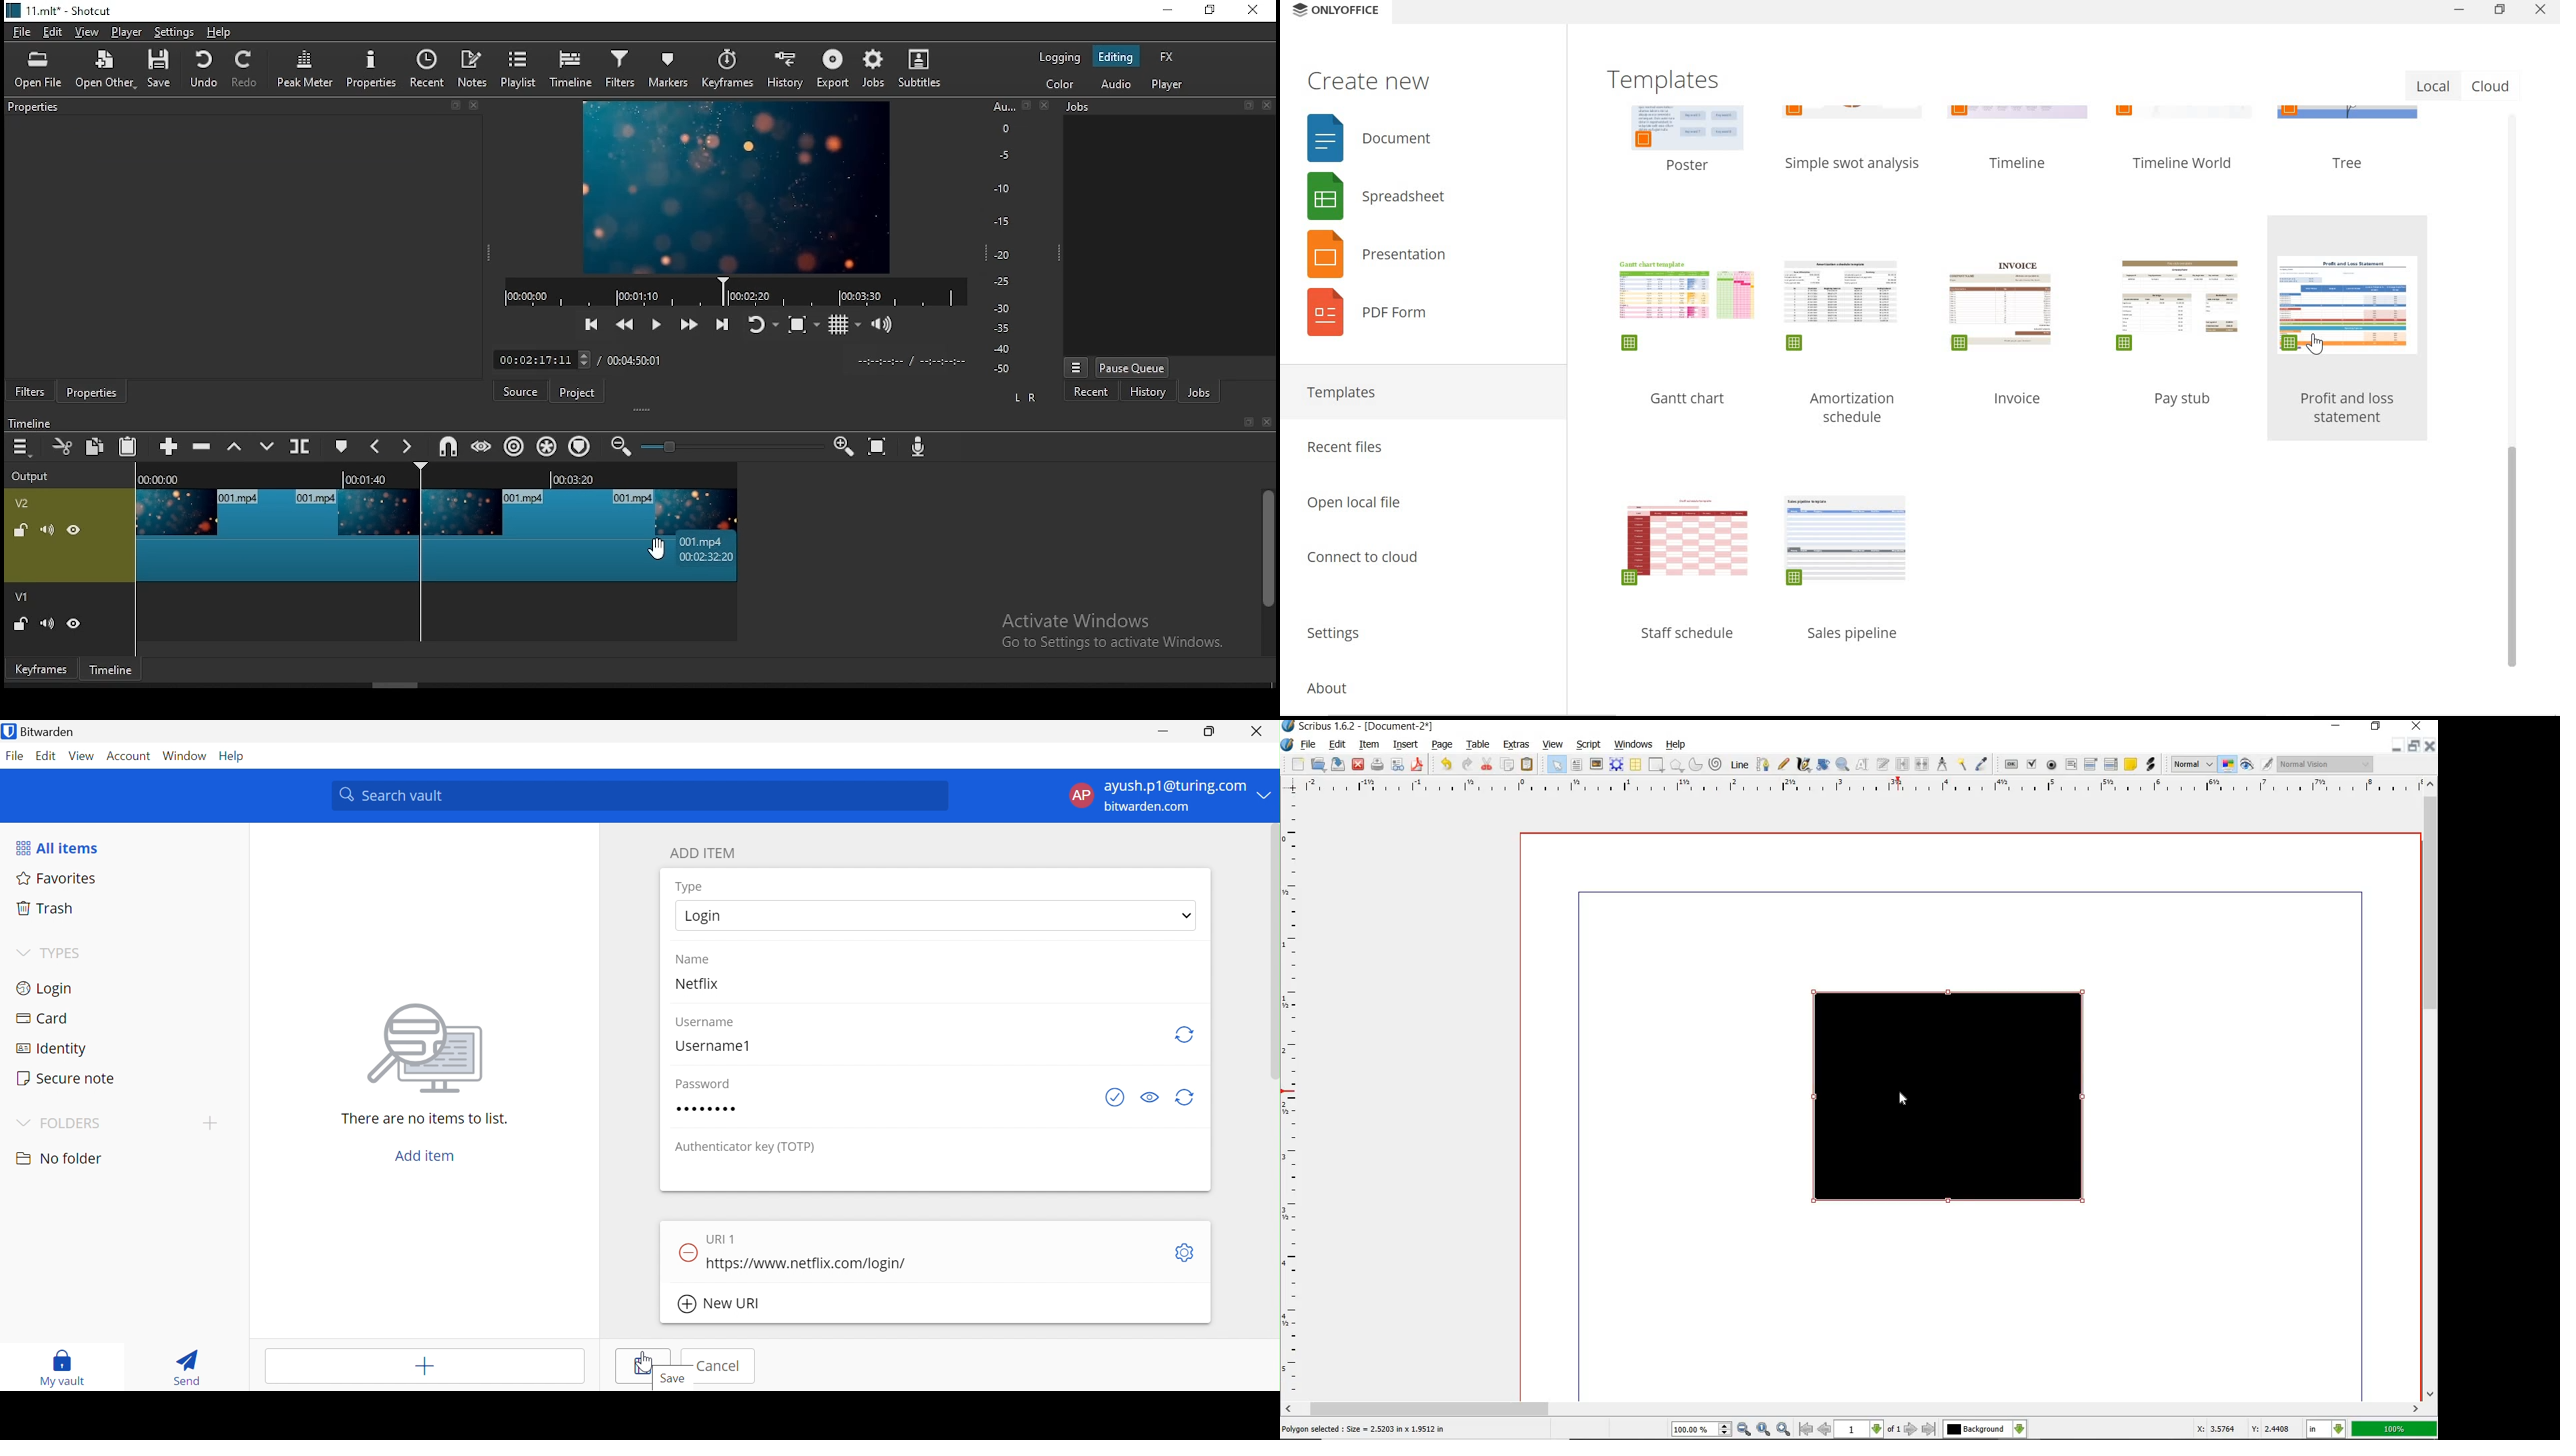  What do you see at coordinates (171, 448) in the screenshot?
I see `append` at bounding box center [171, 448].